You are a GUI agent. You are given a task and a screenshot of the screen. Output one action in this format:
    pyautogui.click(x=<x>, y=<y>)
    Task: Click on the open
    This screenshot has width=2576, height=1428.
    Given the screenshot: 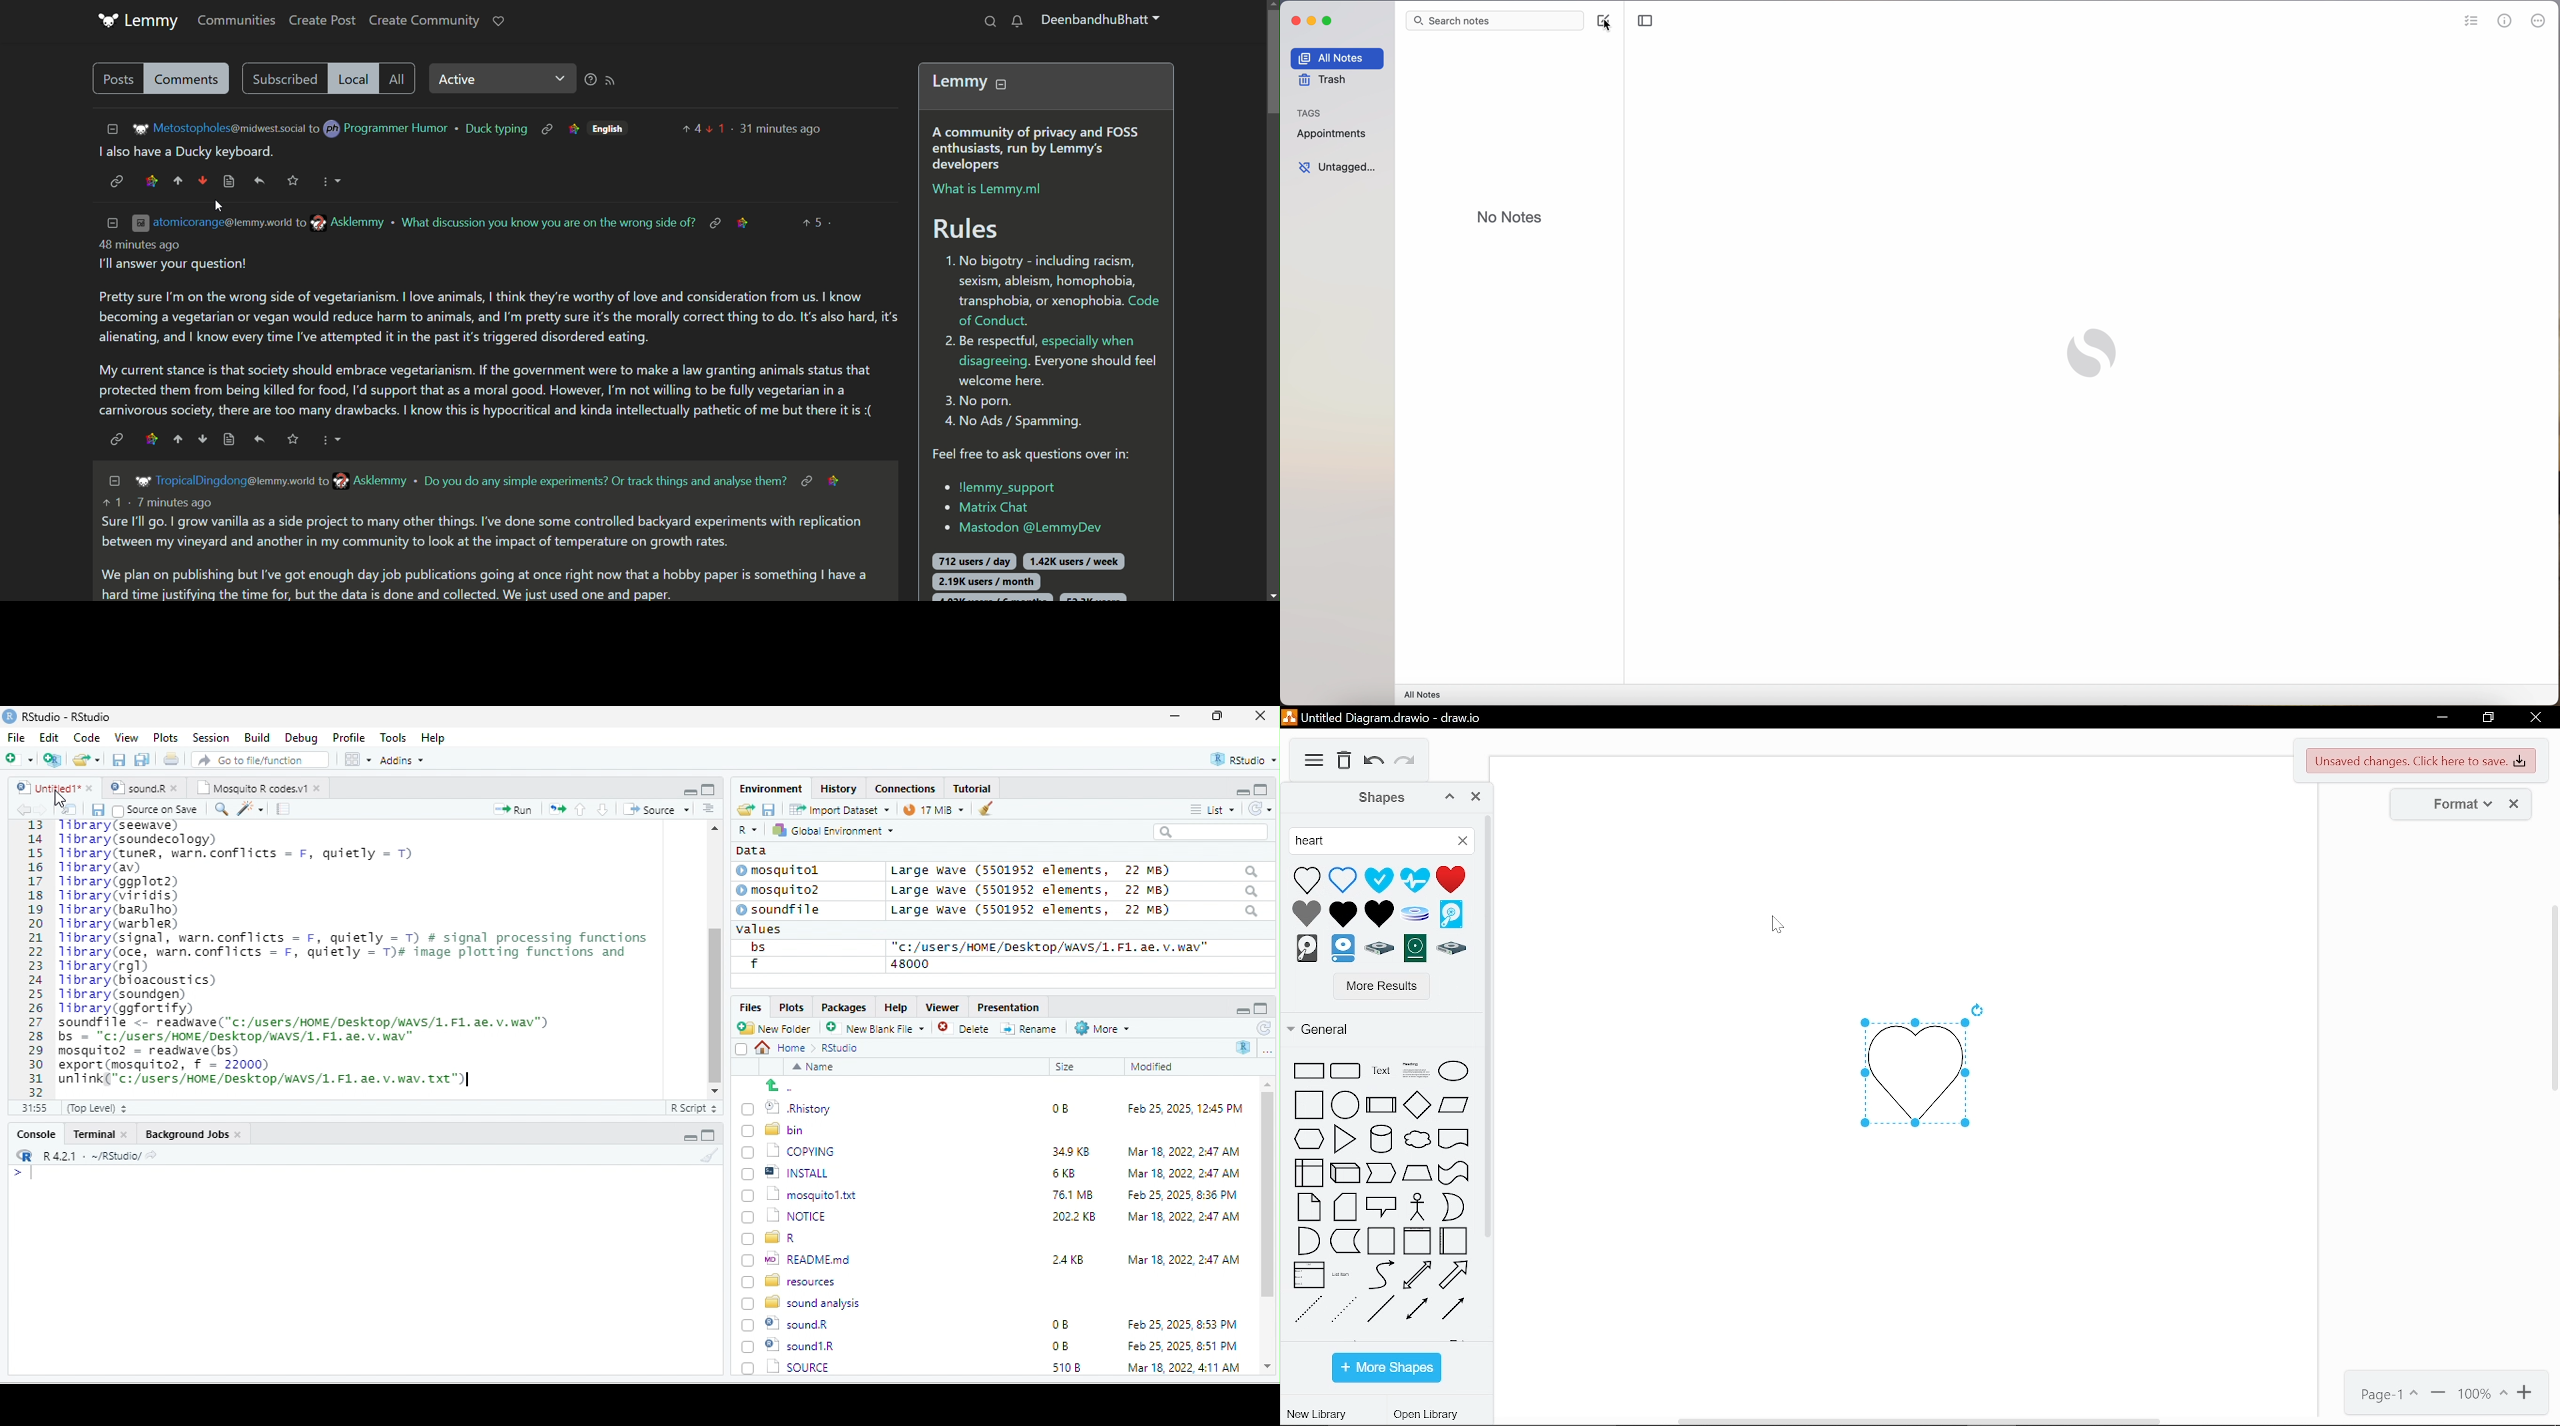 What is the action you would take?
    pyautogui.click(x=744, y=810)
    